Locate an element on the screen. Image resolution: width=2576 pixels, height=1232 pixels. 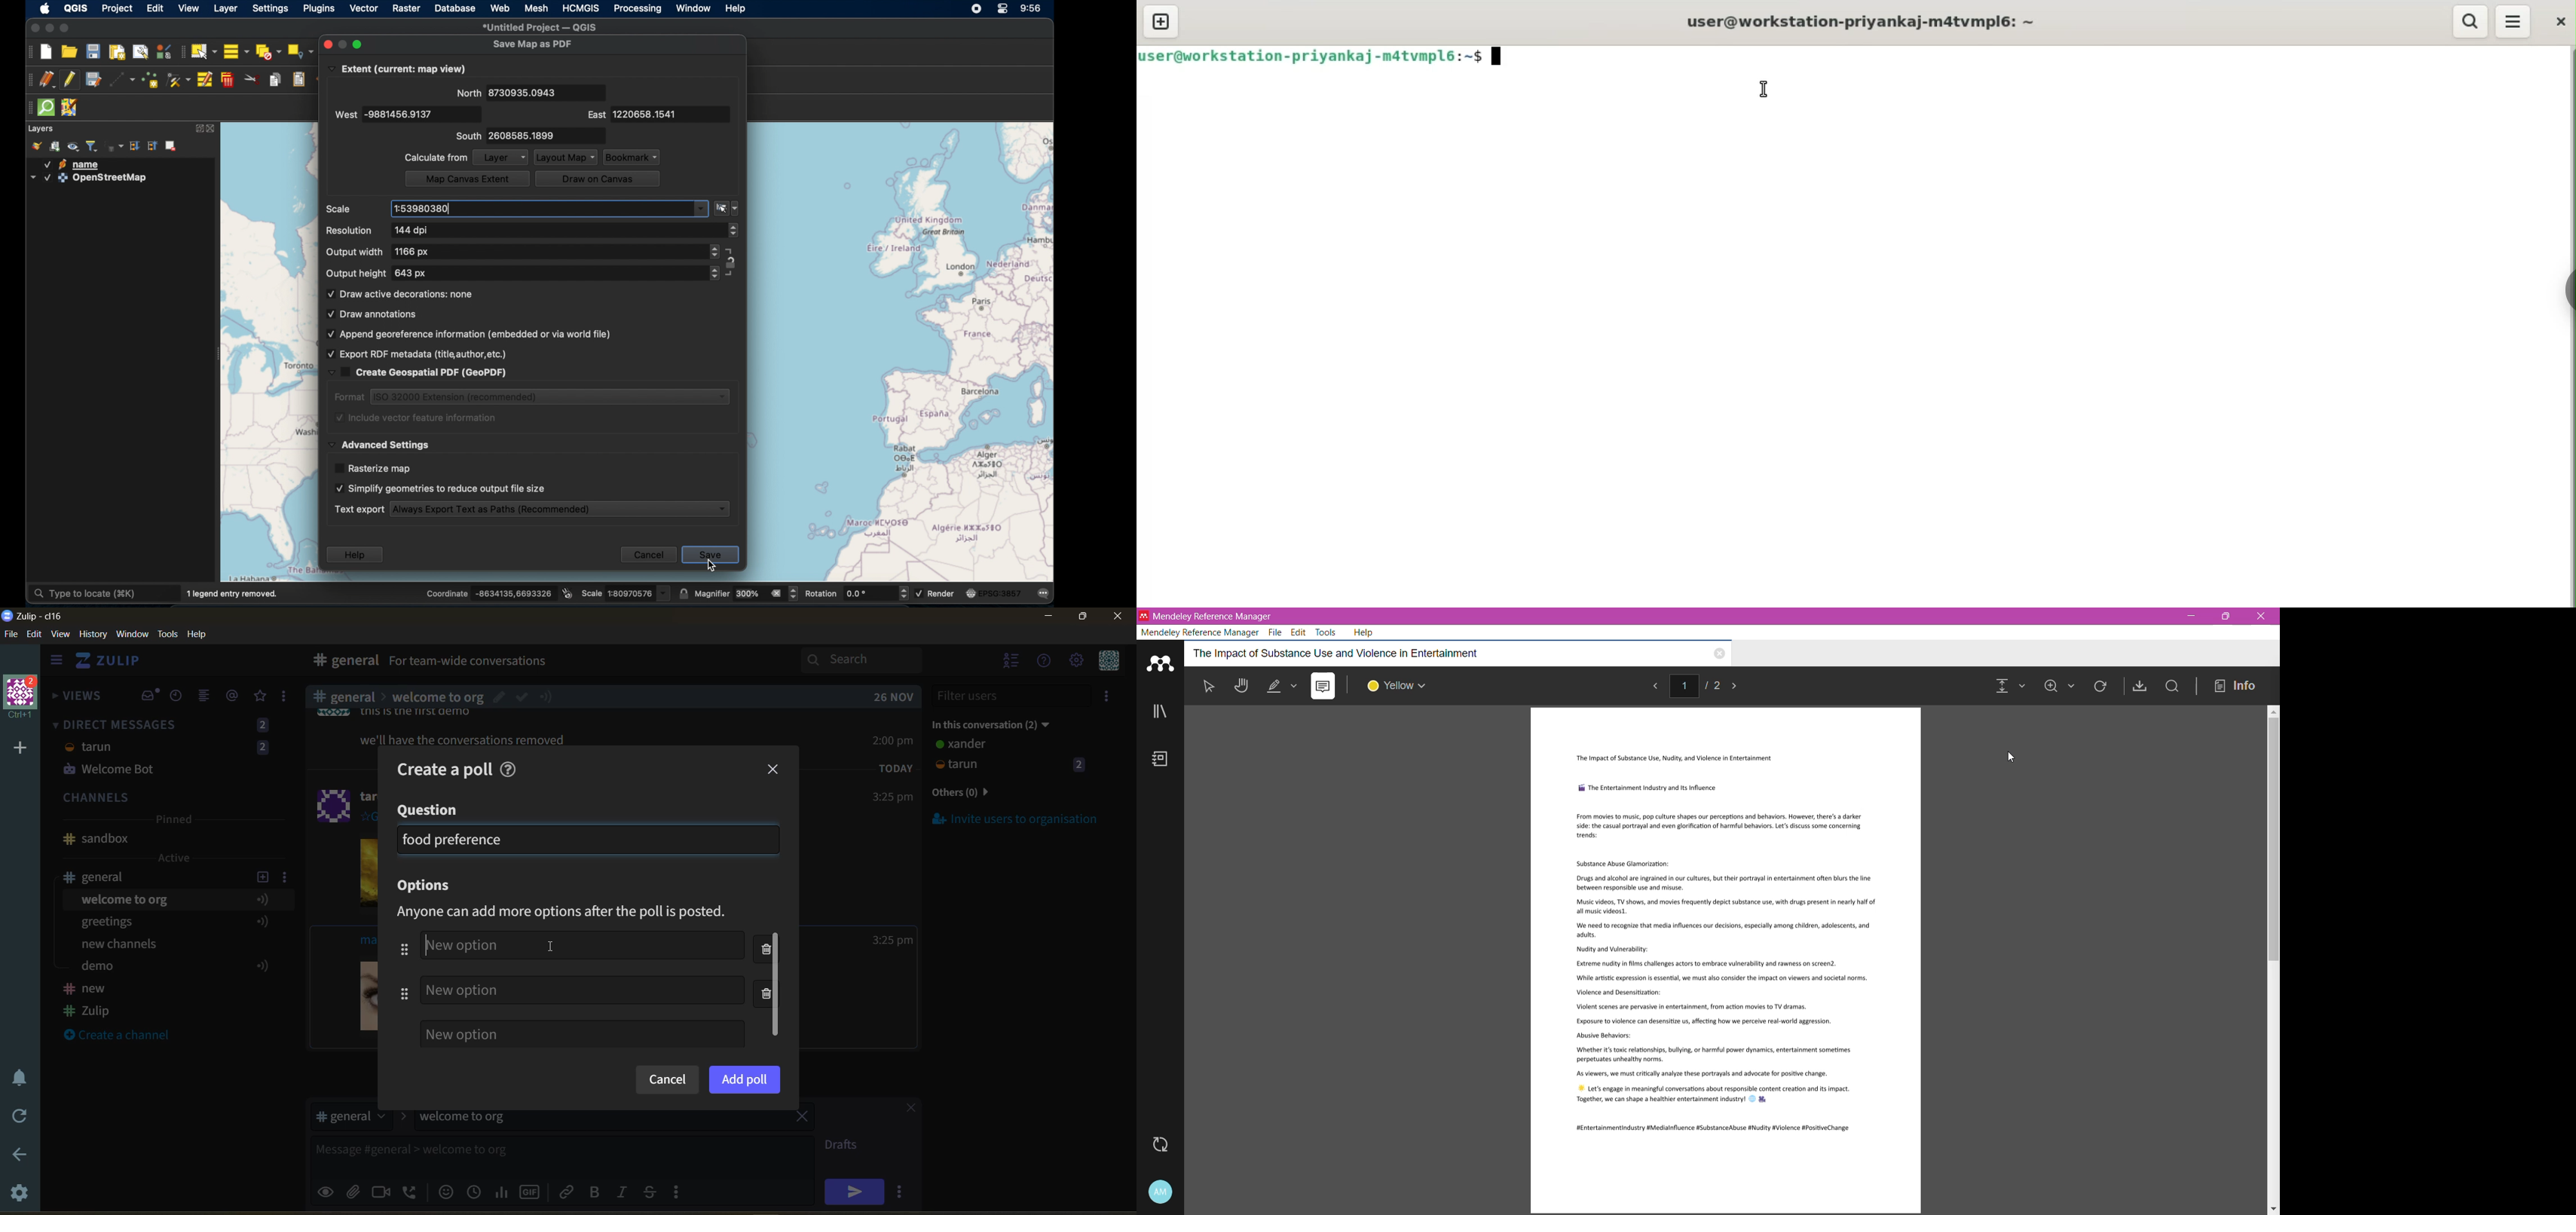
openstreetmap is located at coordinates (89, 179).